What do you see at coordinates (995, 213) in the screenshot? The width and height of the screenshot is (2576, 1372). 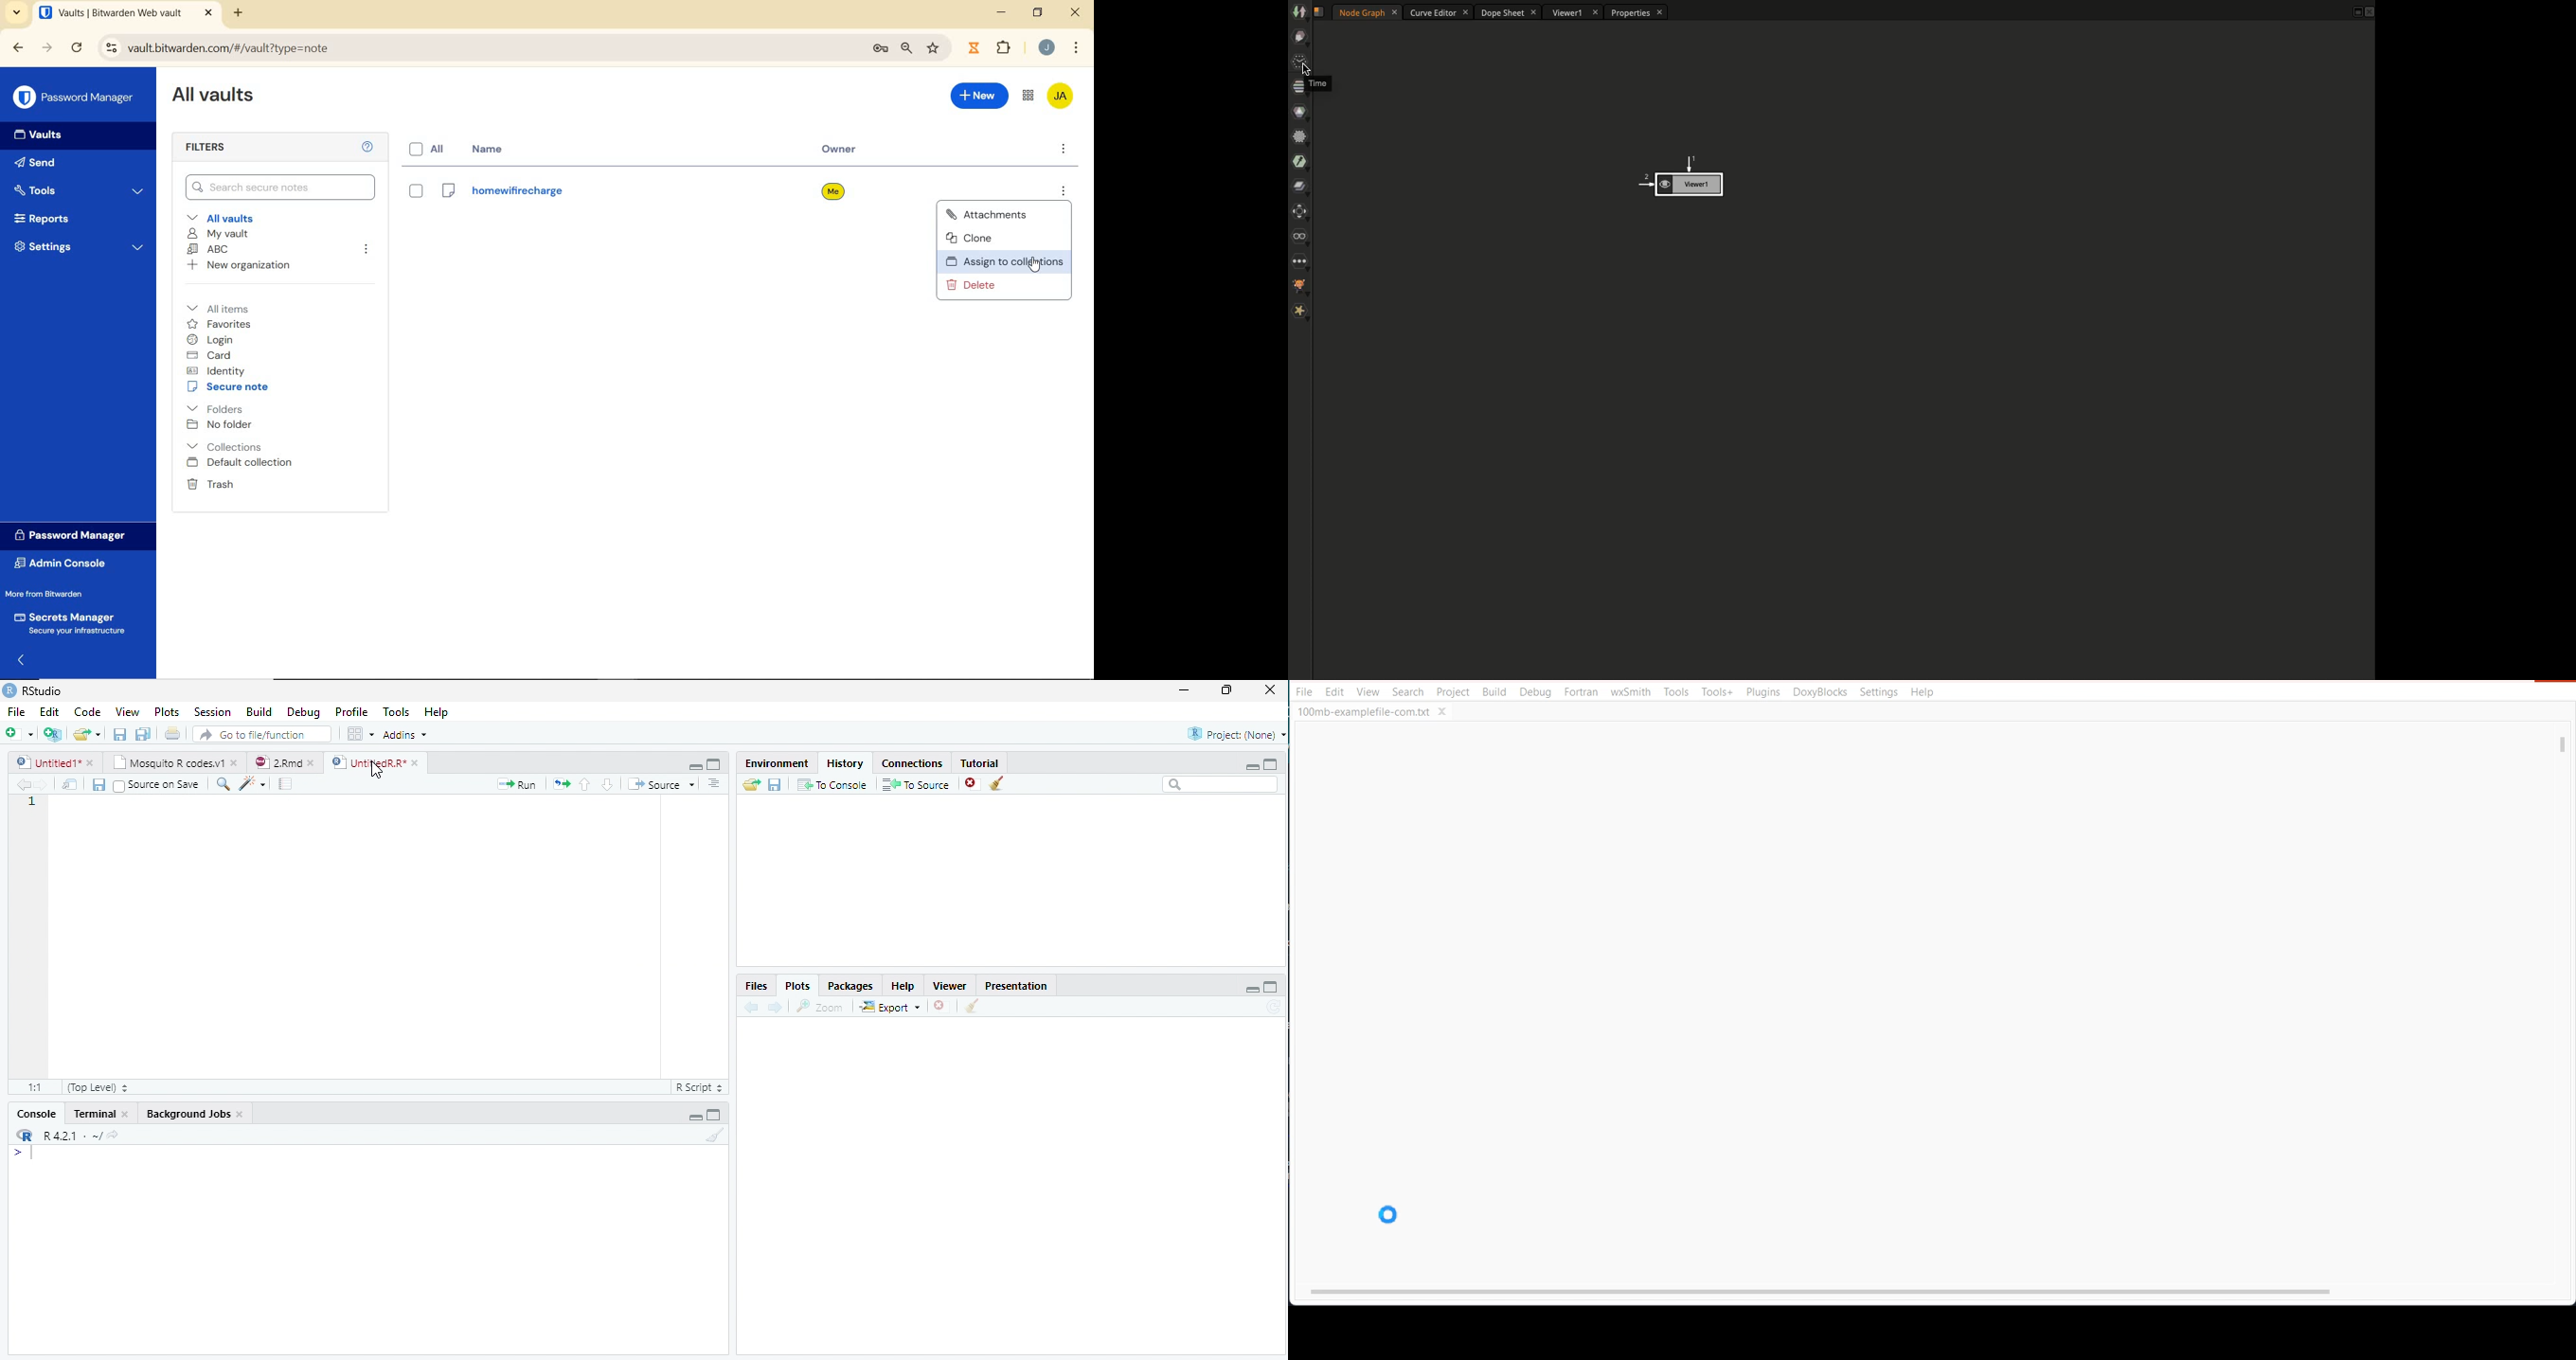 I see `attachments` at bounding box center [995, 213].